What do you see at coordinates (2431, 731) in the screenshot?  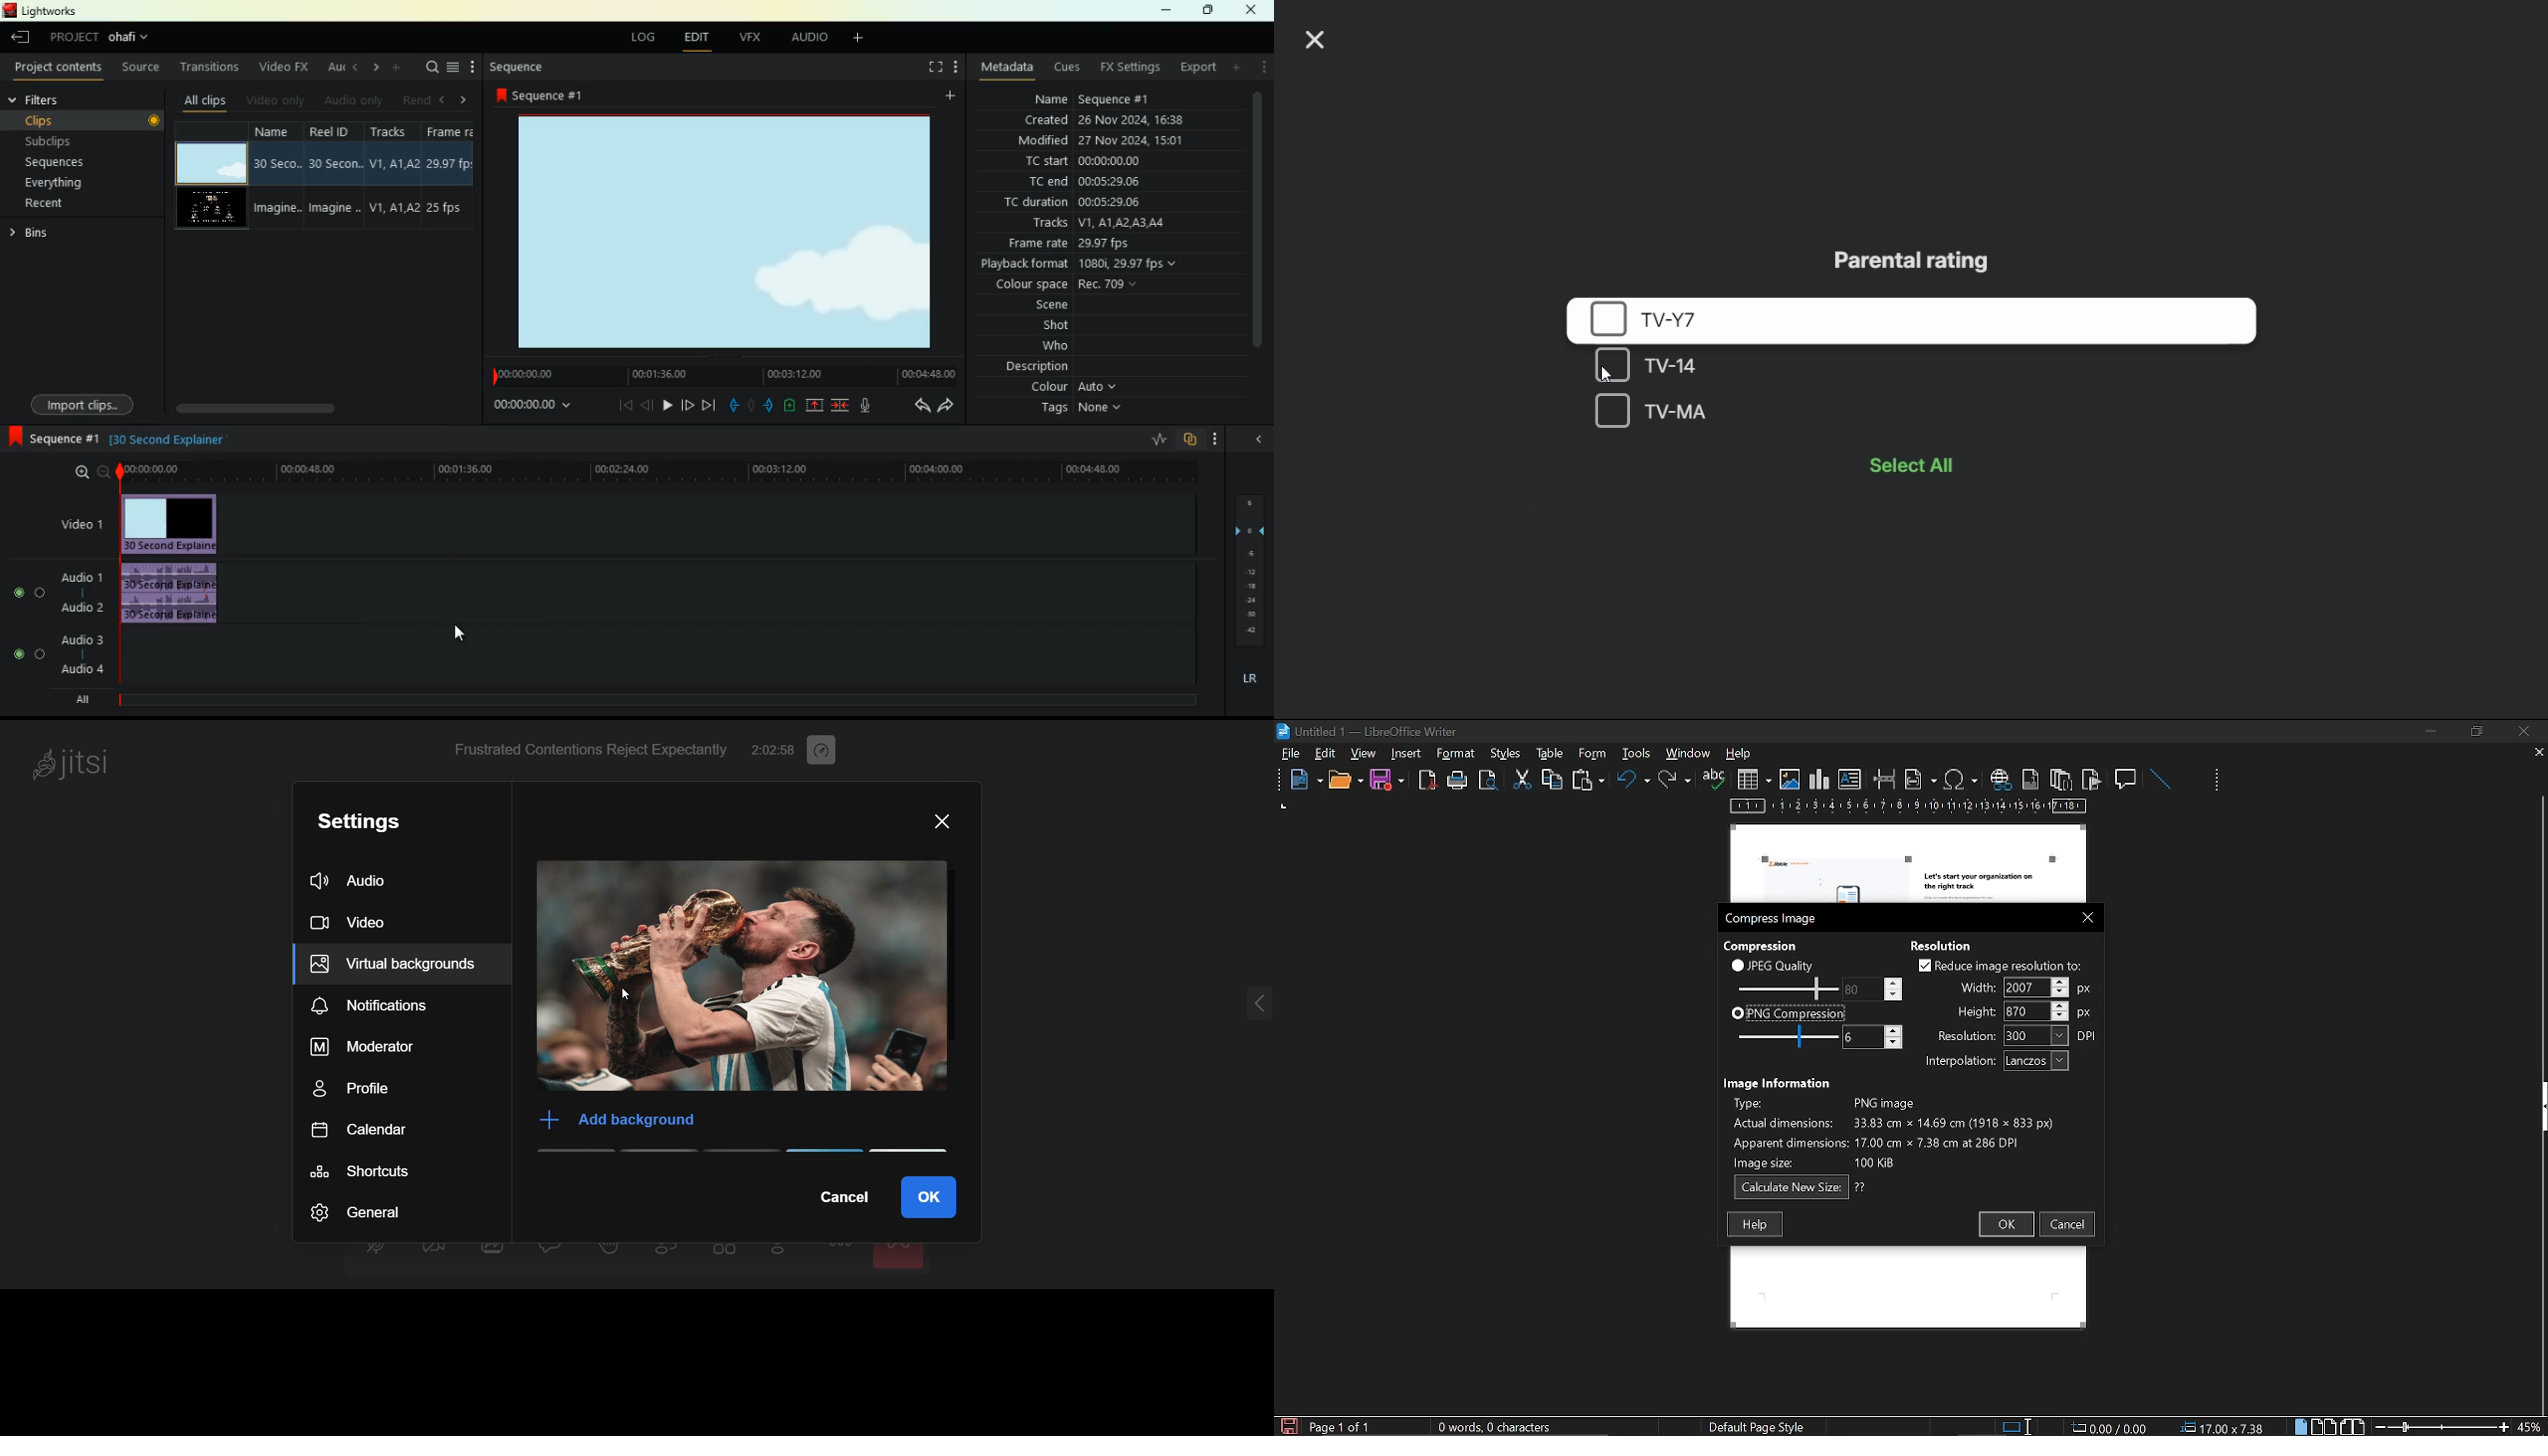 I see `minimize` at bounding box center [2431, 731].